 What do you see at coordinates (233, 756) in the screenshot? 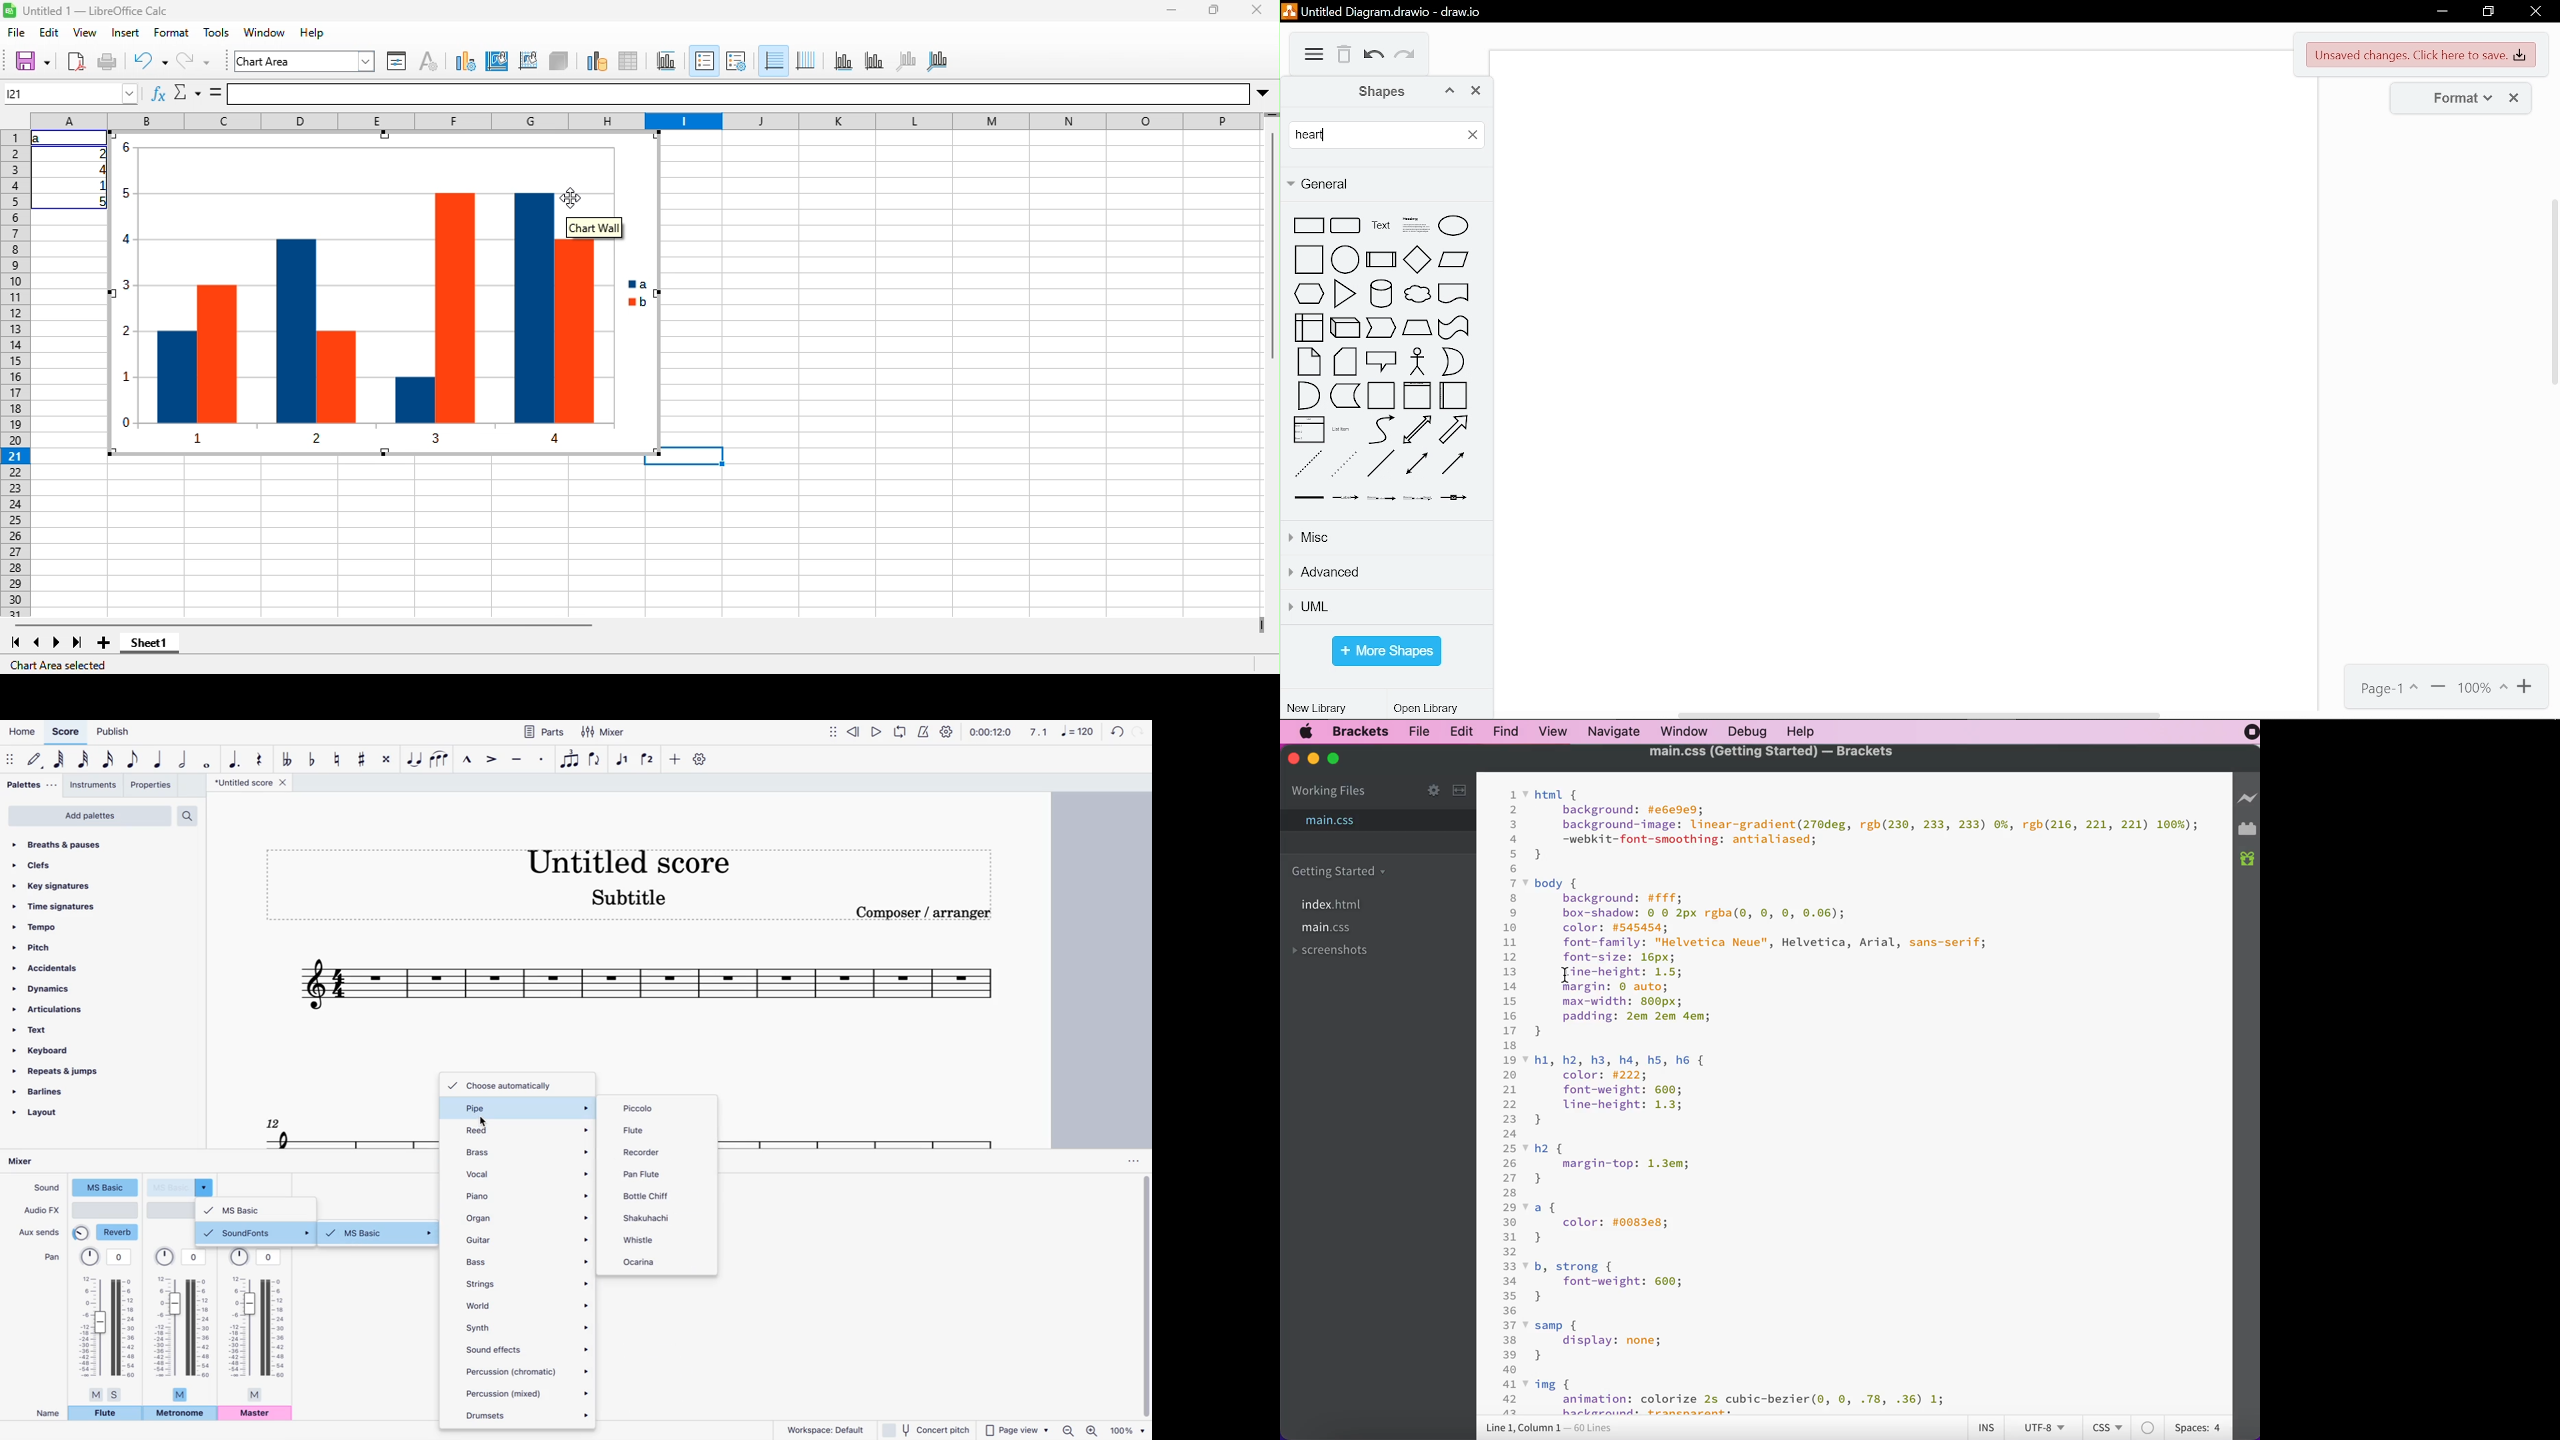
I see `augmentation dot` at bounding box center [233, 756].